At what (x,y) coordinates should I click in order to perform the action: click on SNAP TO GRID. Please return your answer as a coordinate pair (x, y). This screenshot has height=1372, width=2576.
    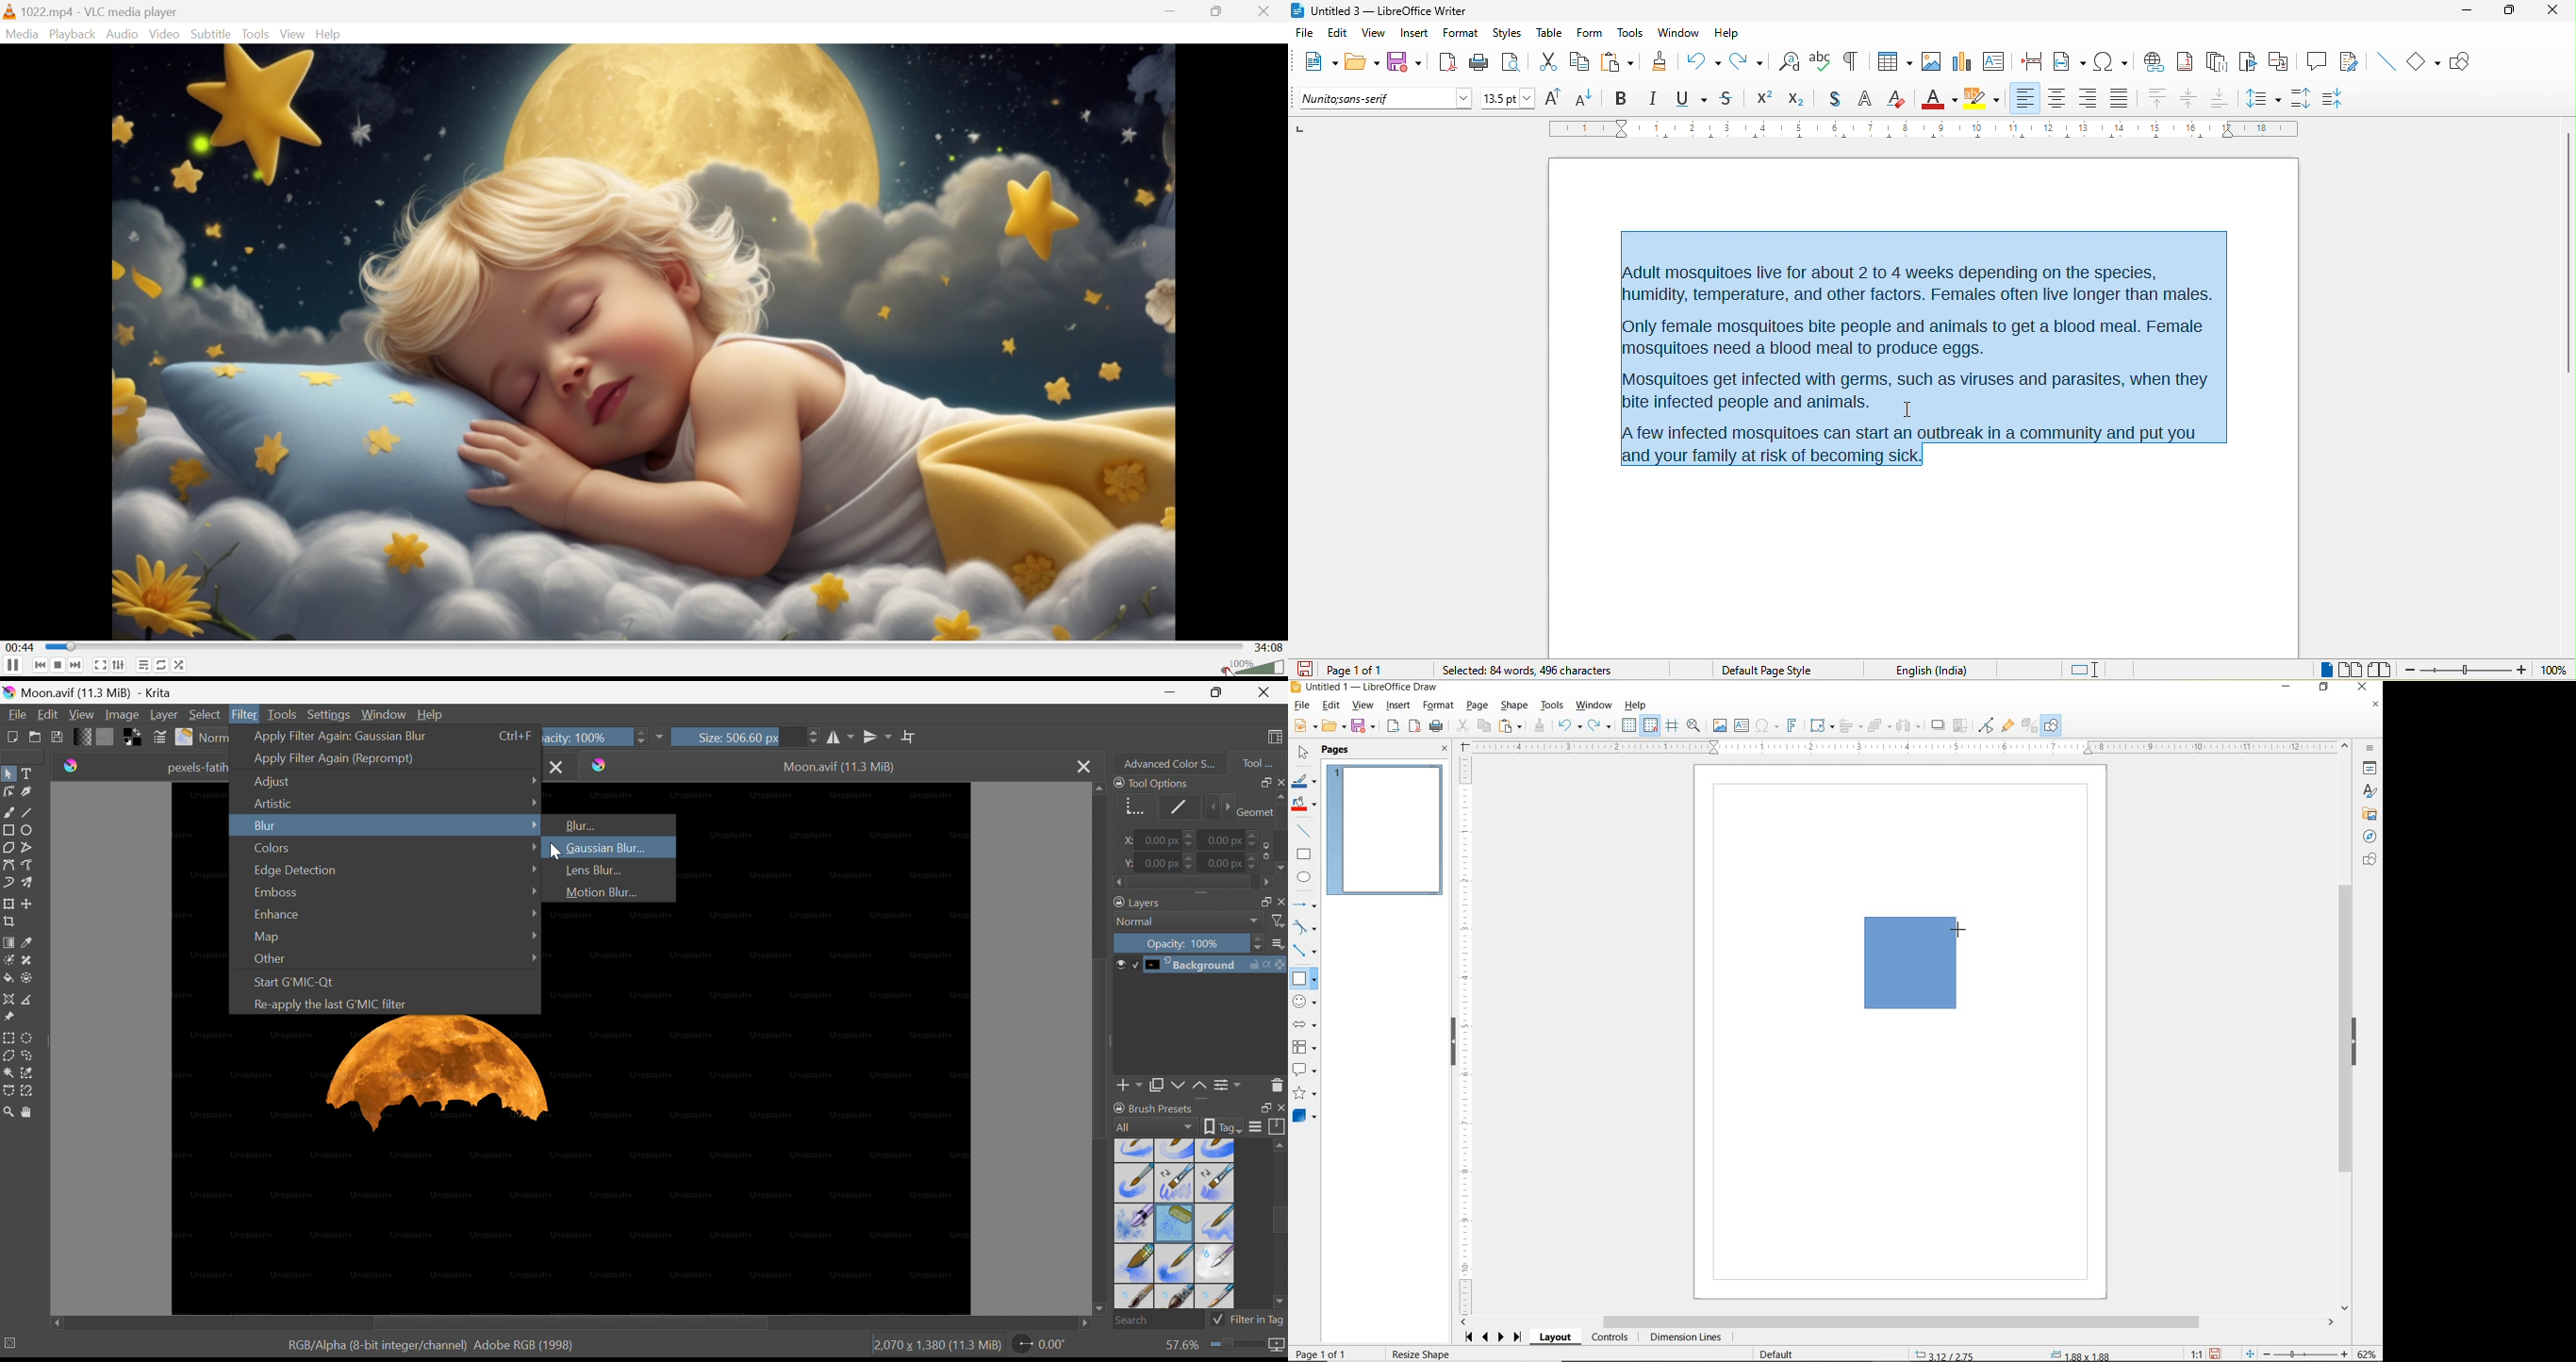
    Looking at the image, I should click on (1651, 725).